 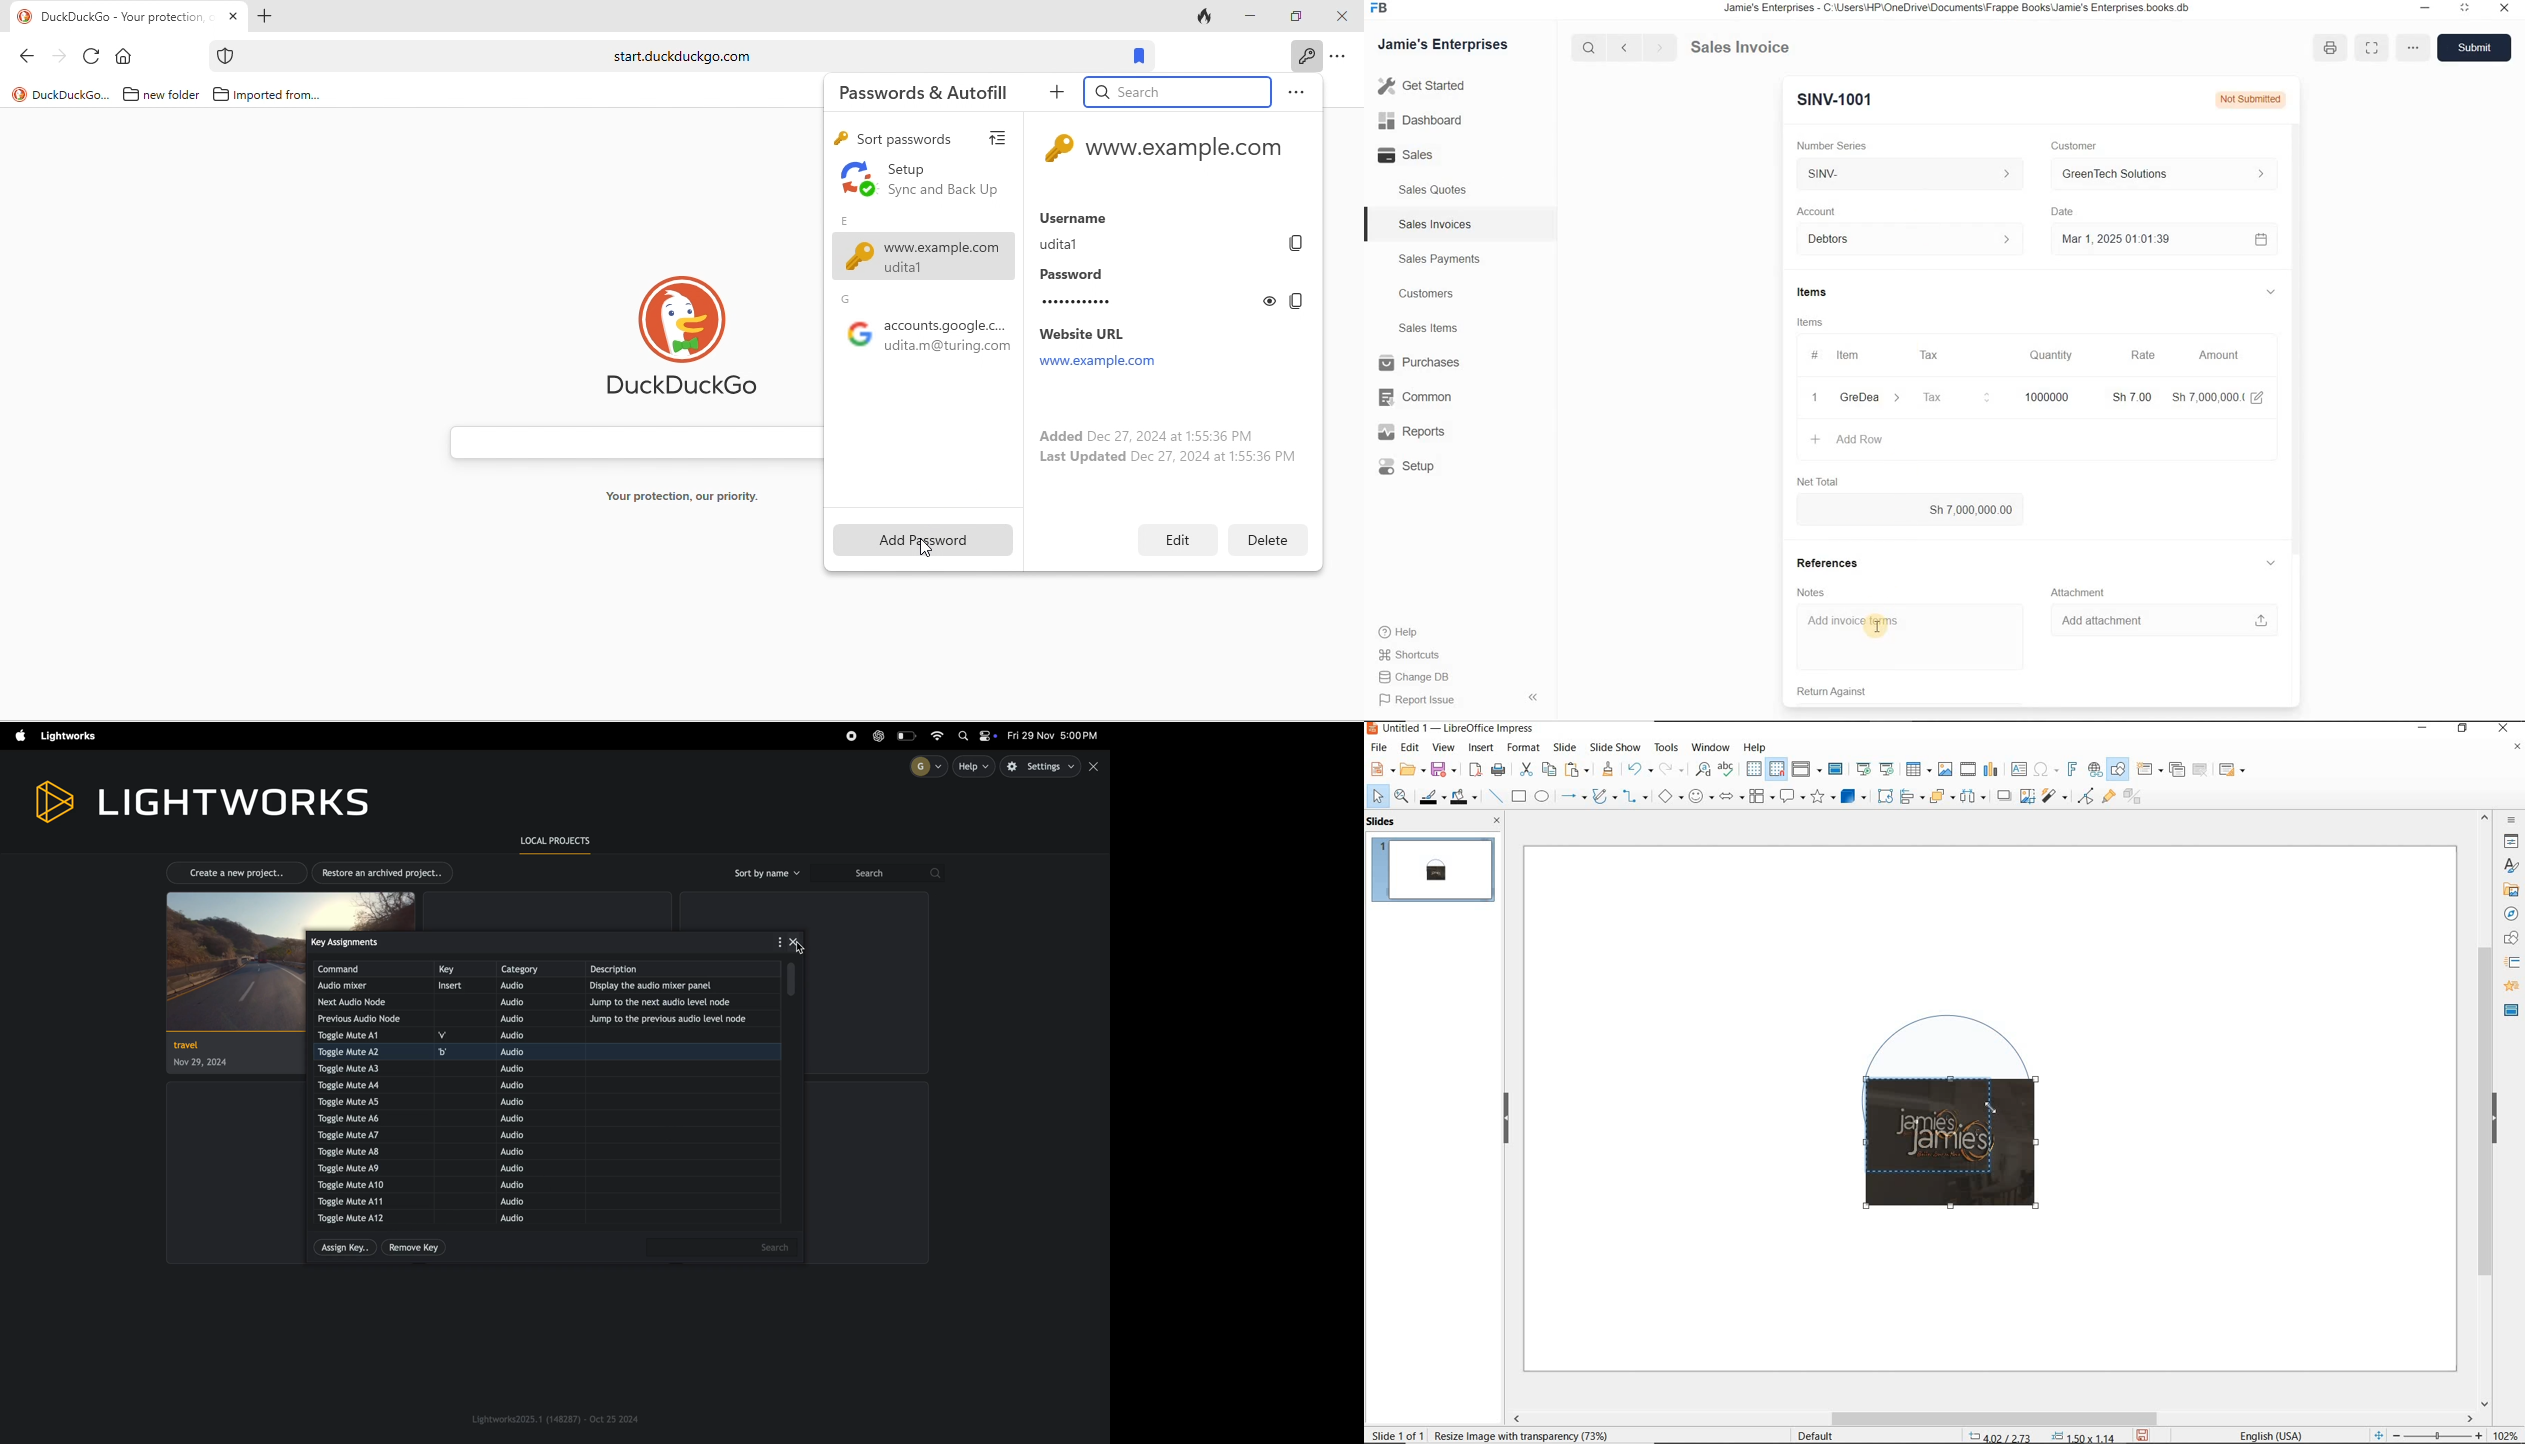 What do you see at coordinates (1411, 156) in the screenshot?
I see `Sales` at bounding box center [1411, 156].